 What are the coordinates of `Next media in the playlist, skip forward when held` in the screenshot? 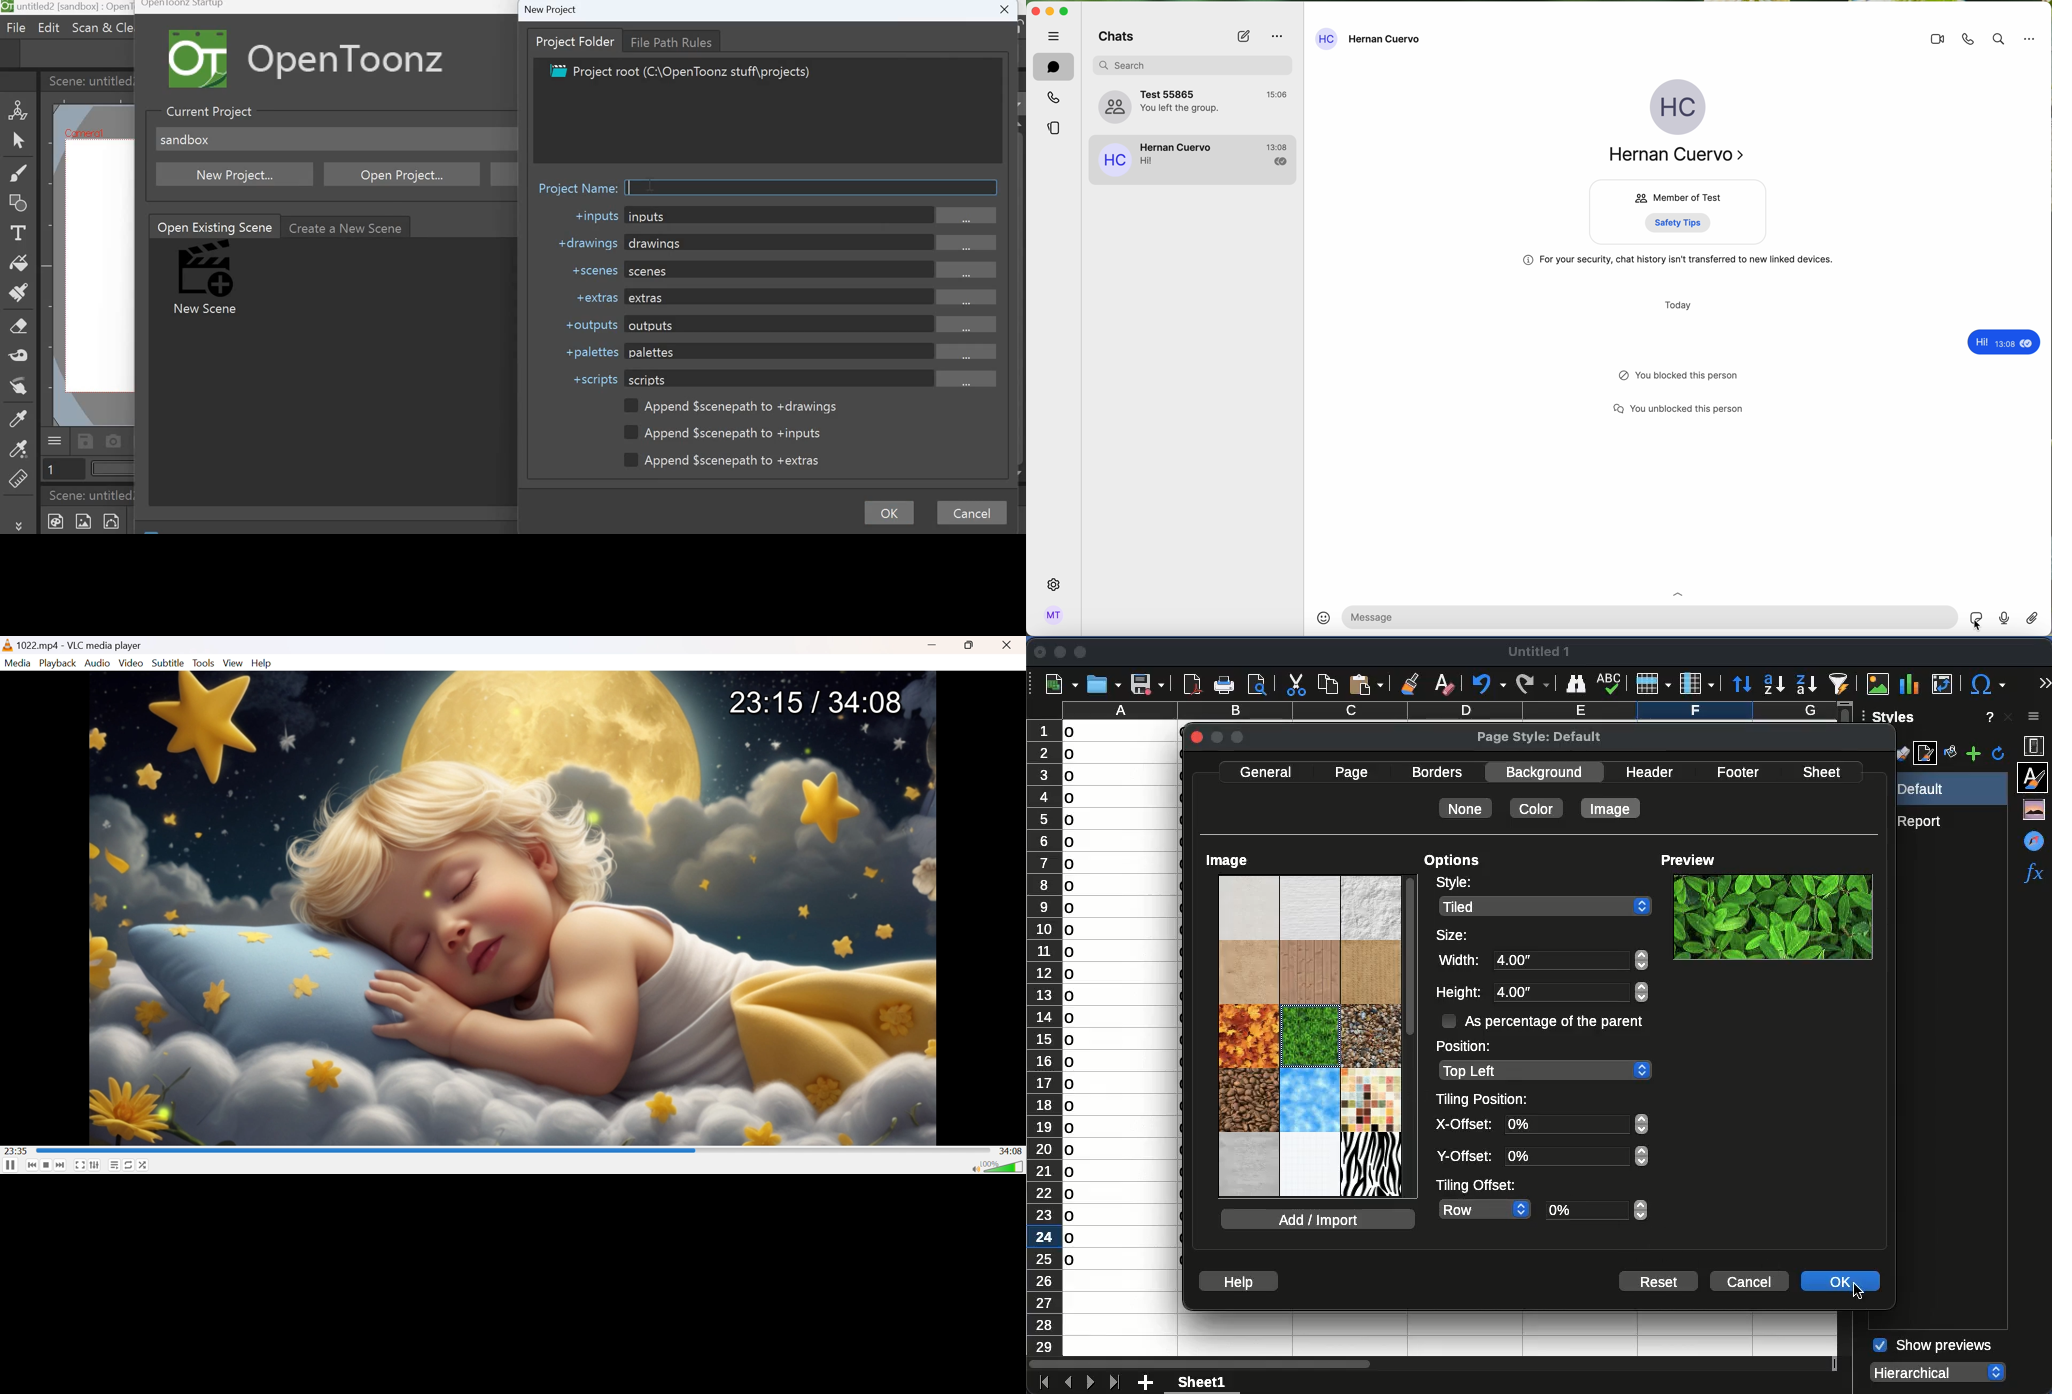 It's located at (61, 1167).